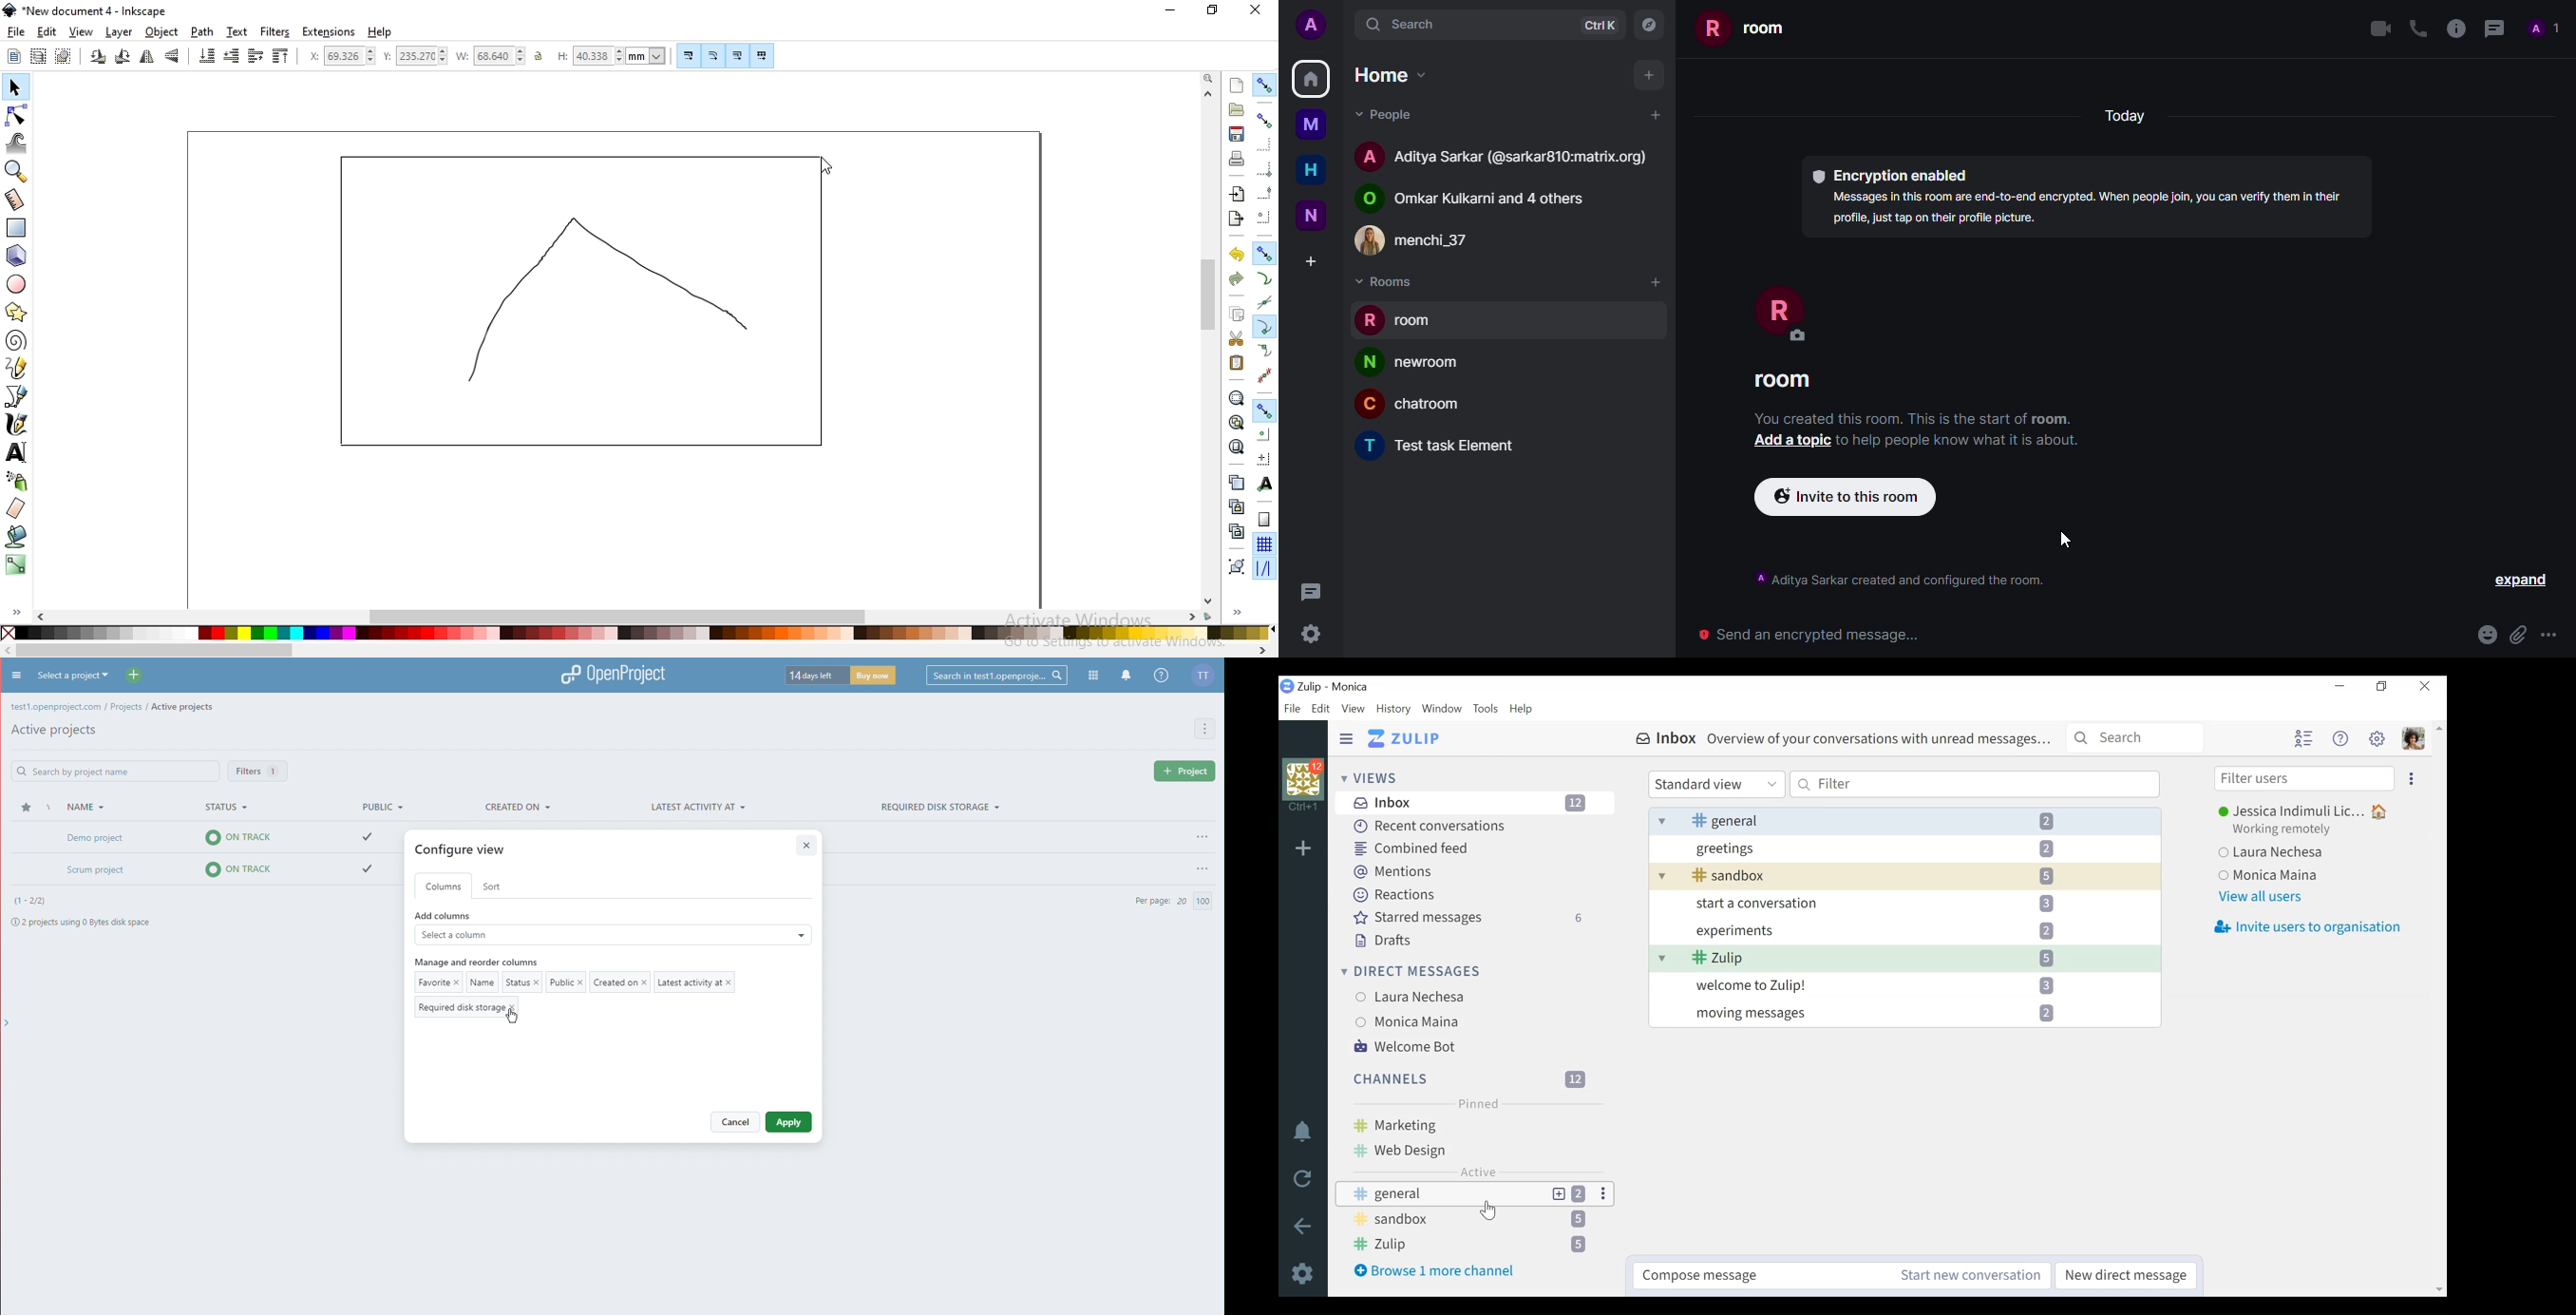 The image size is (2576, 1316). Describe the element at coordinates (2438, 1008) in the screenshot. I see `Scrollbar` at that location.